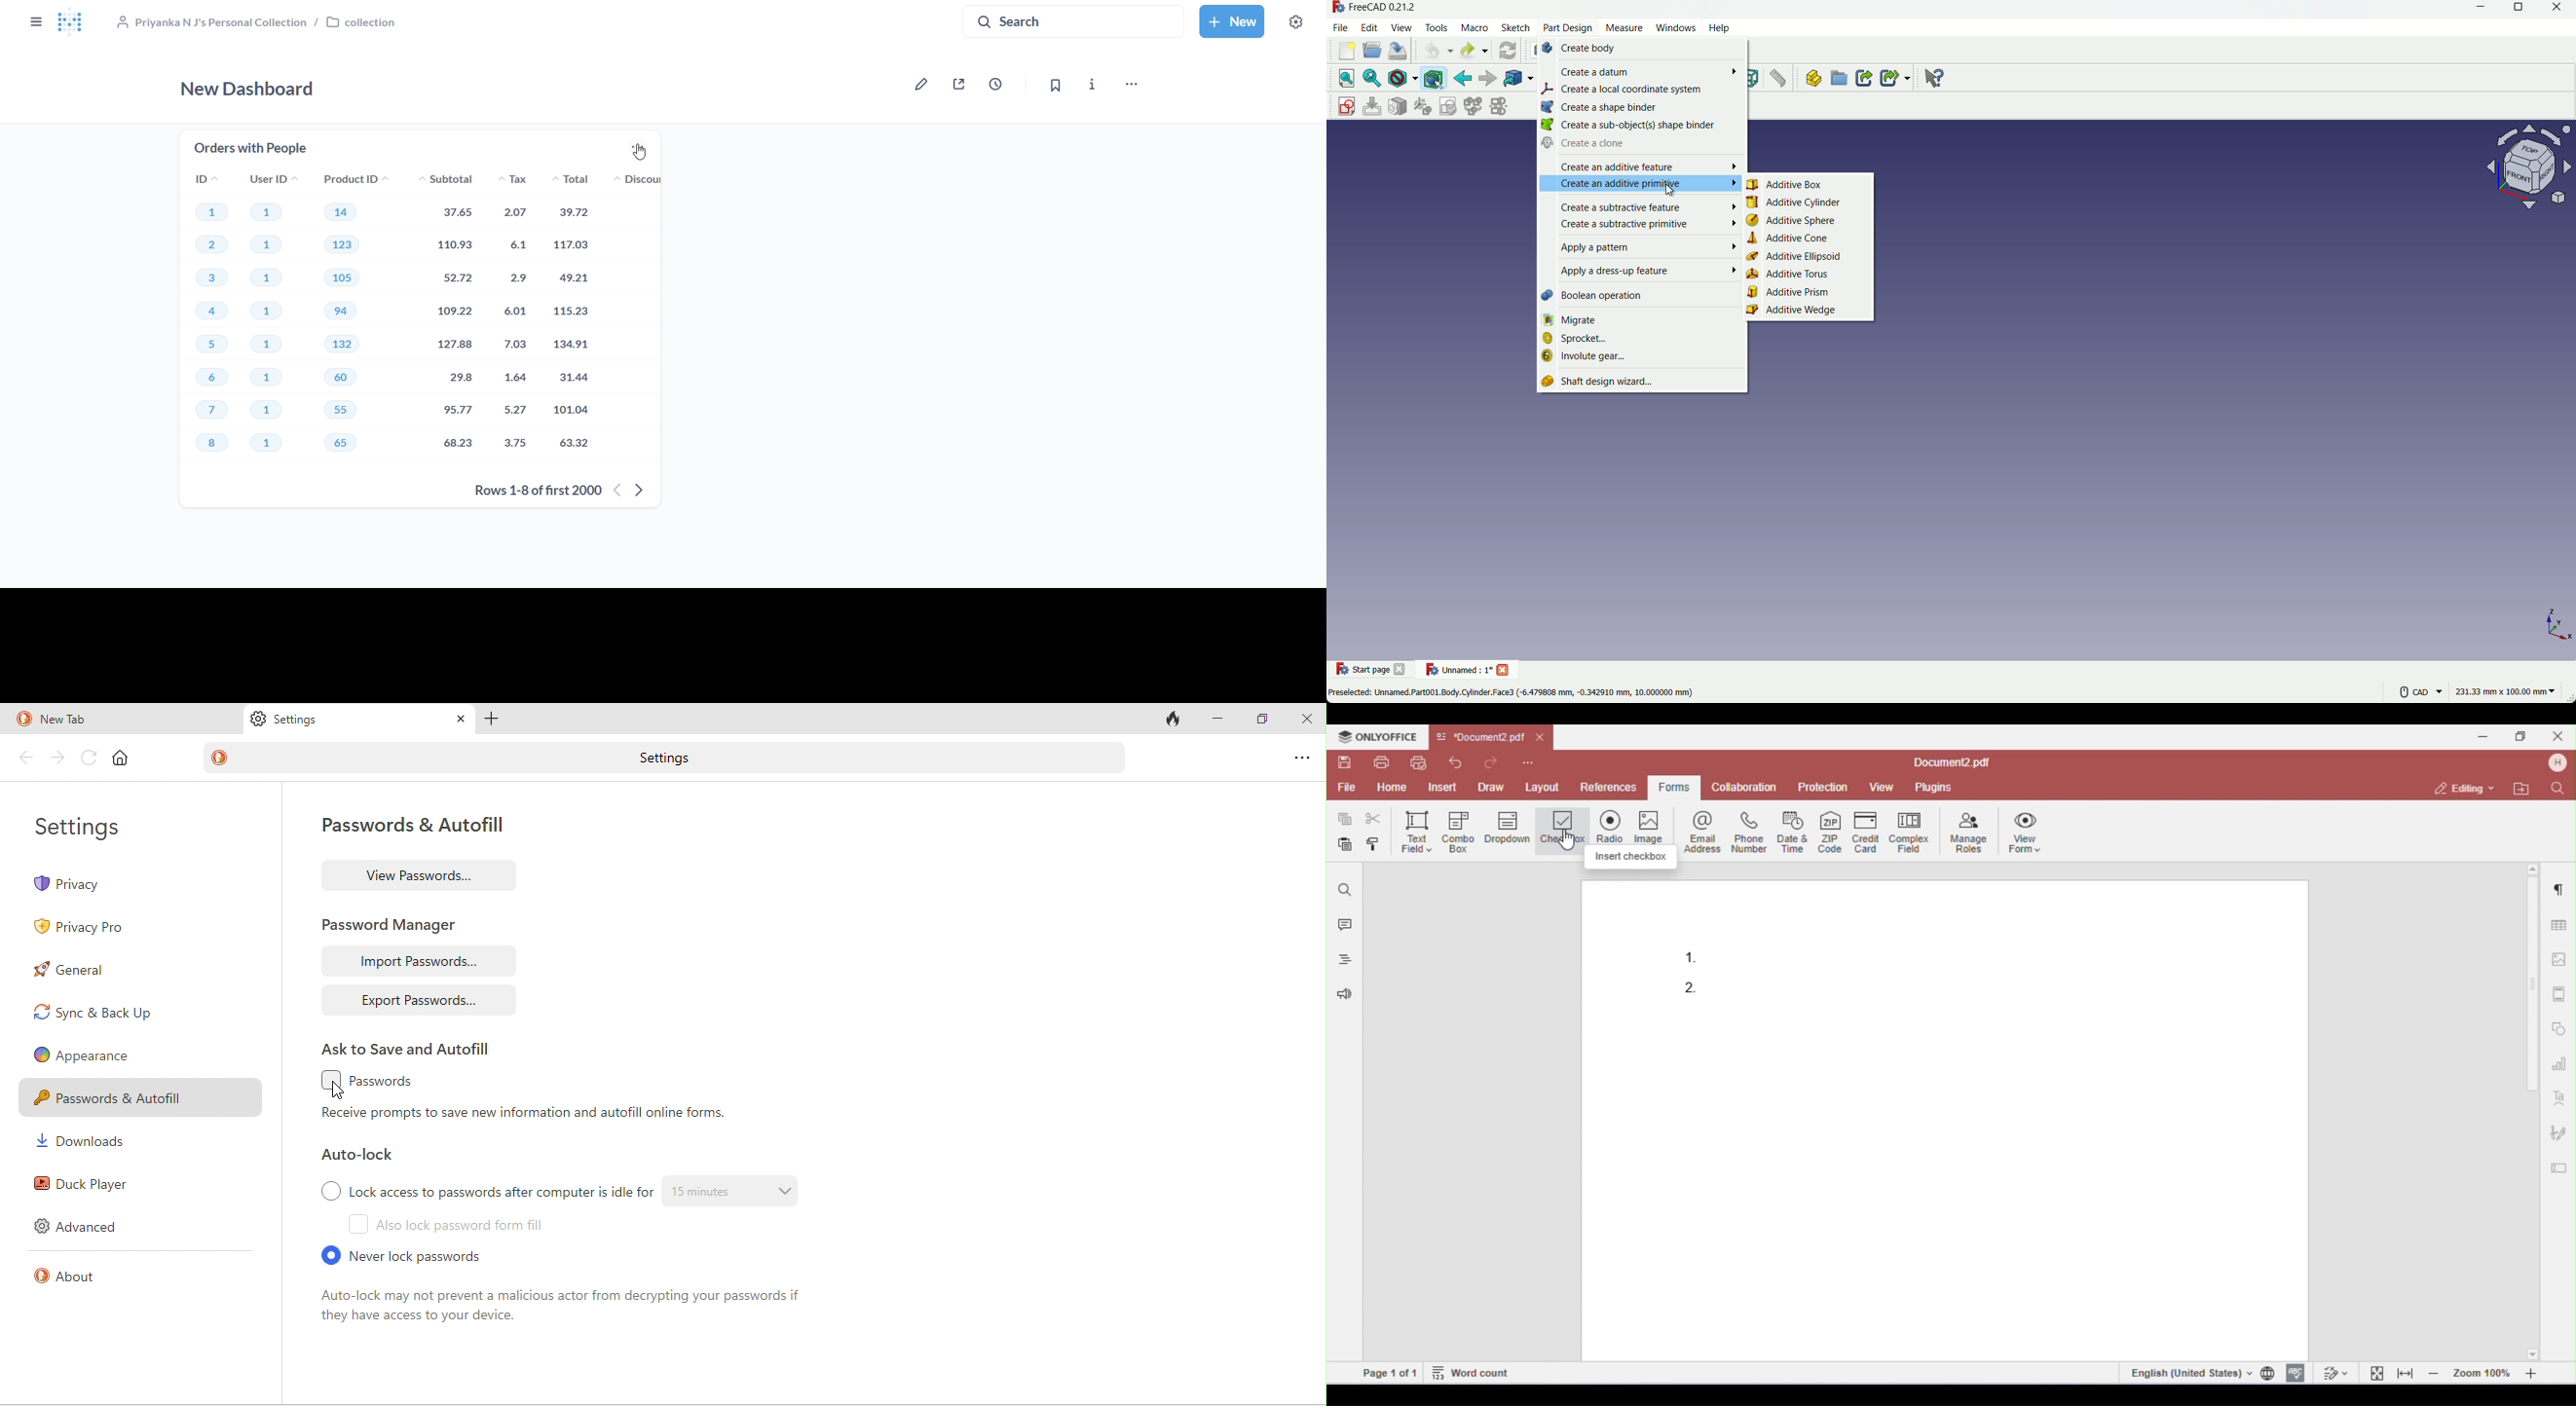 The width and height of the screenshot is (2576, 1428). I want to click on measure menu, so click(1625, 29).